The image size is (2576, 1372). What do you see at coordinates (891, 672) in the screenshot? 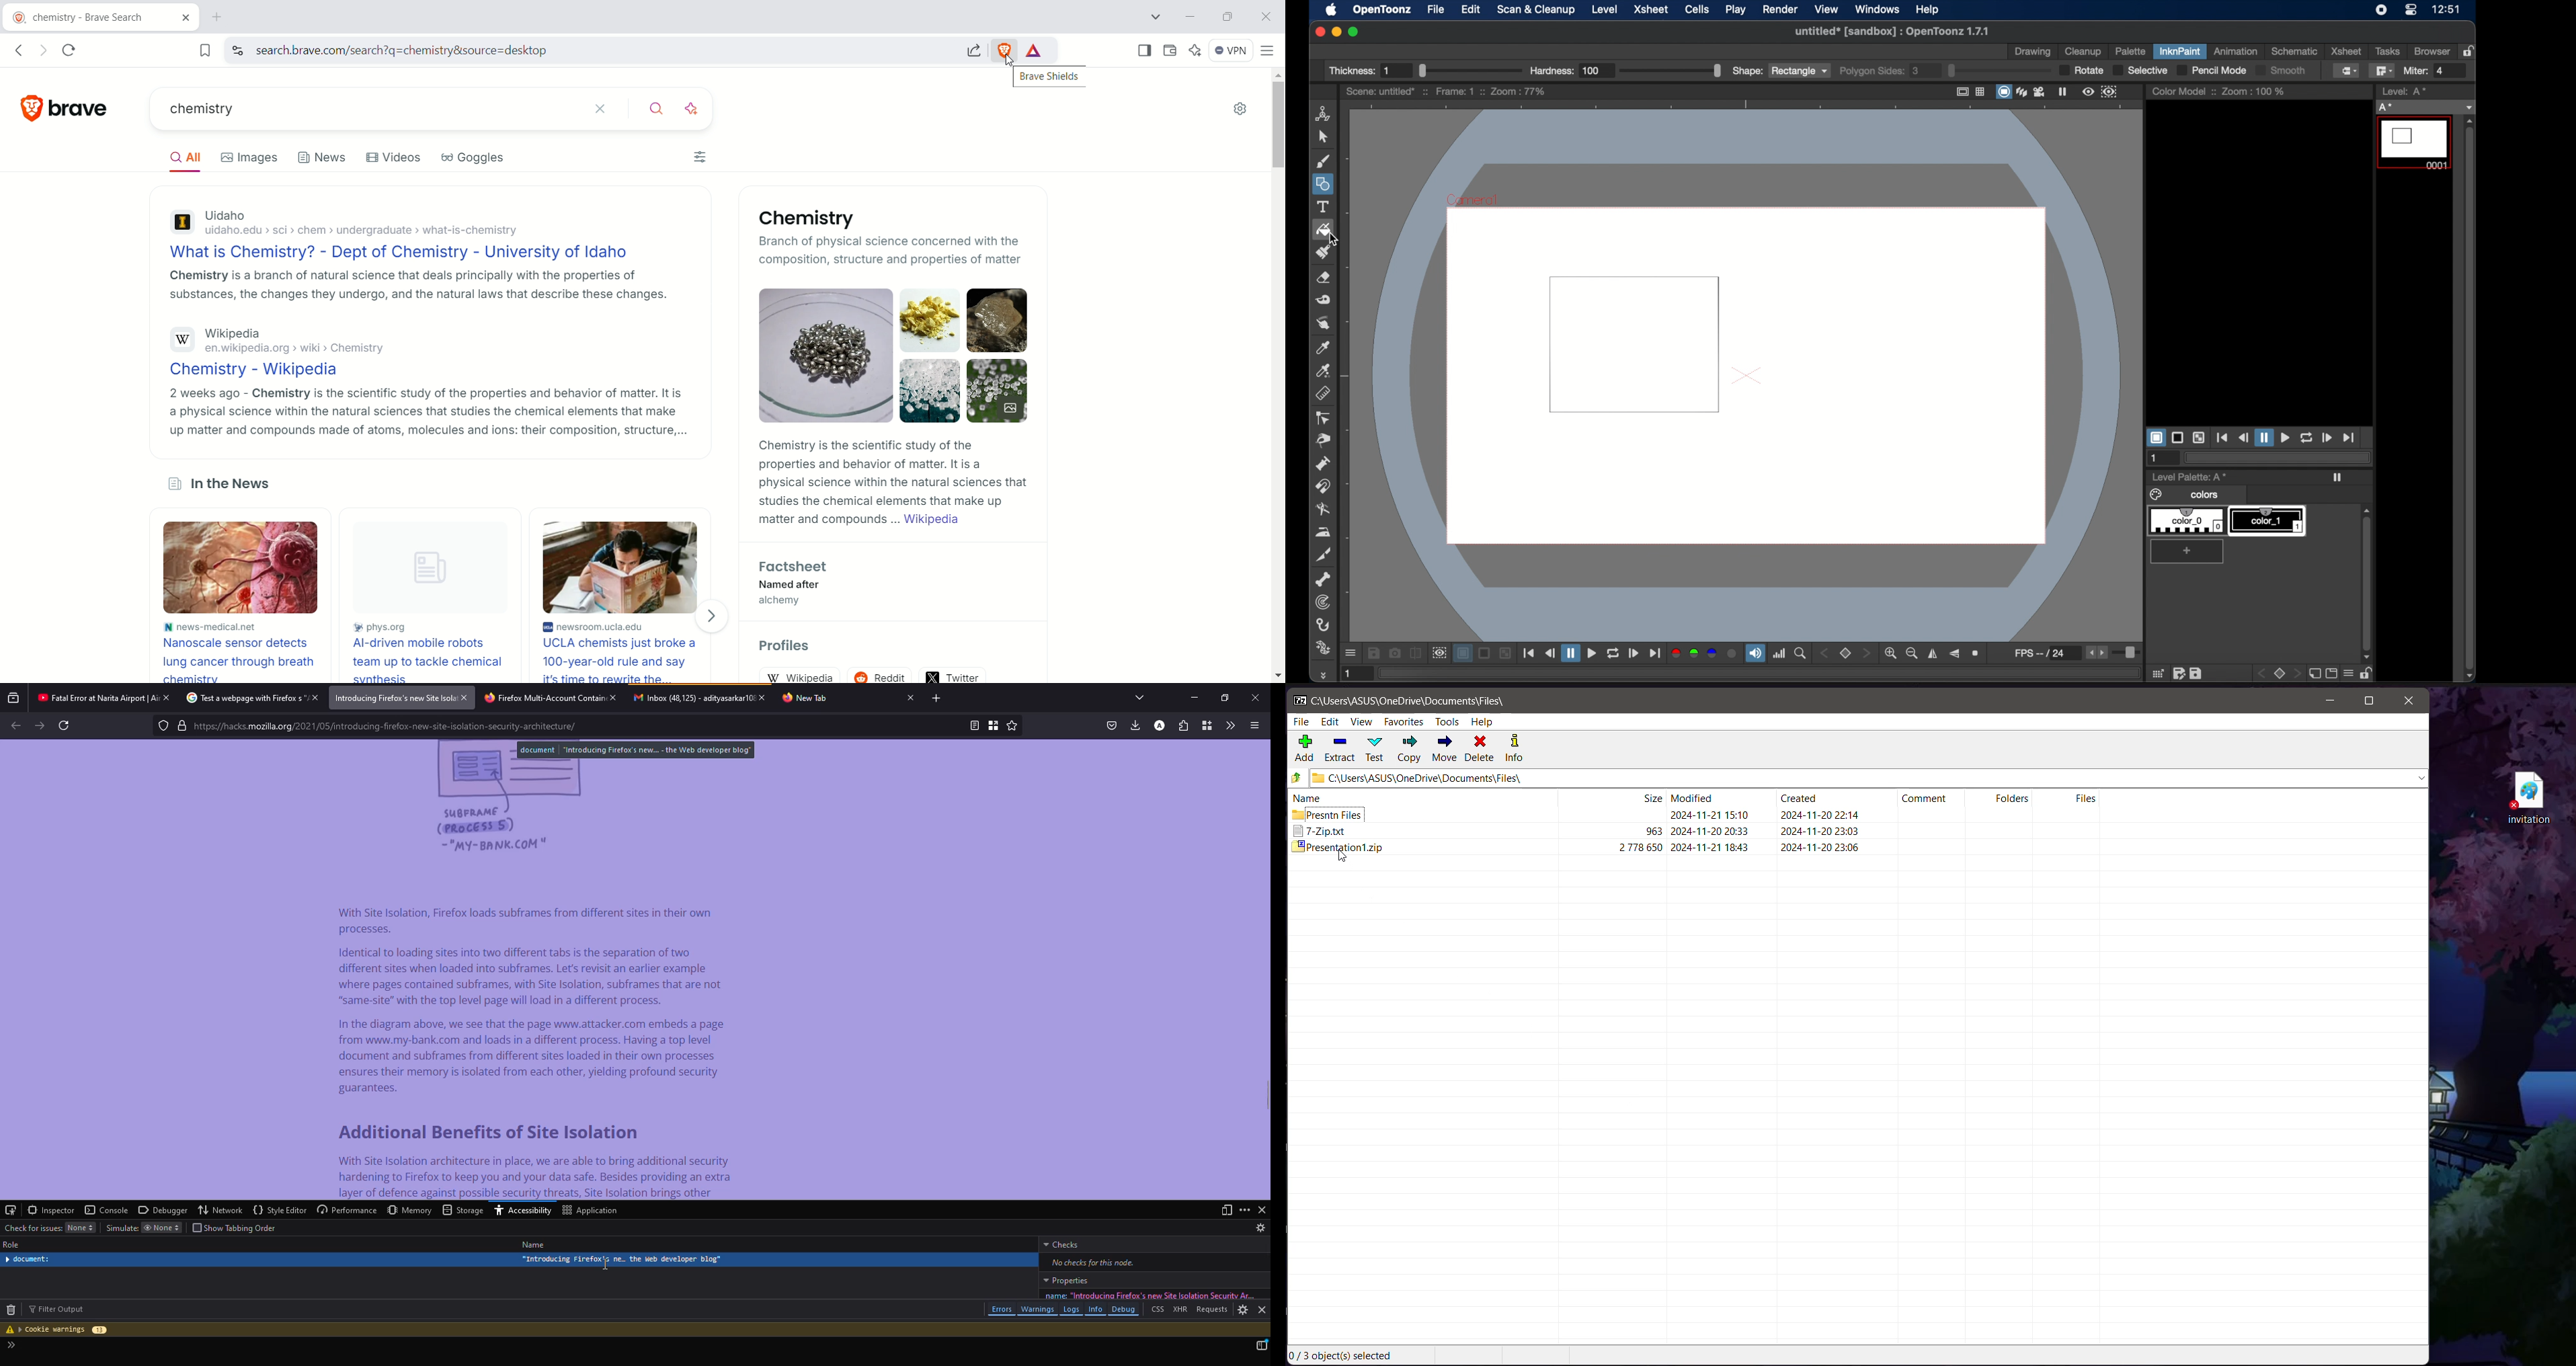
I see `Wikipedia, reddit, twitter` at bounding box center [891, 672].